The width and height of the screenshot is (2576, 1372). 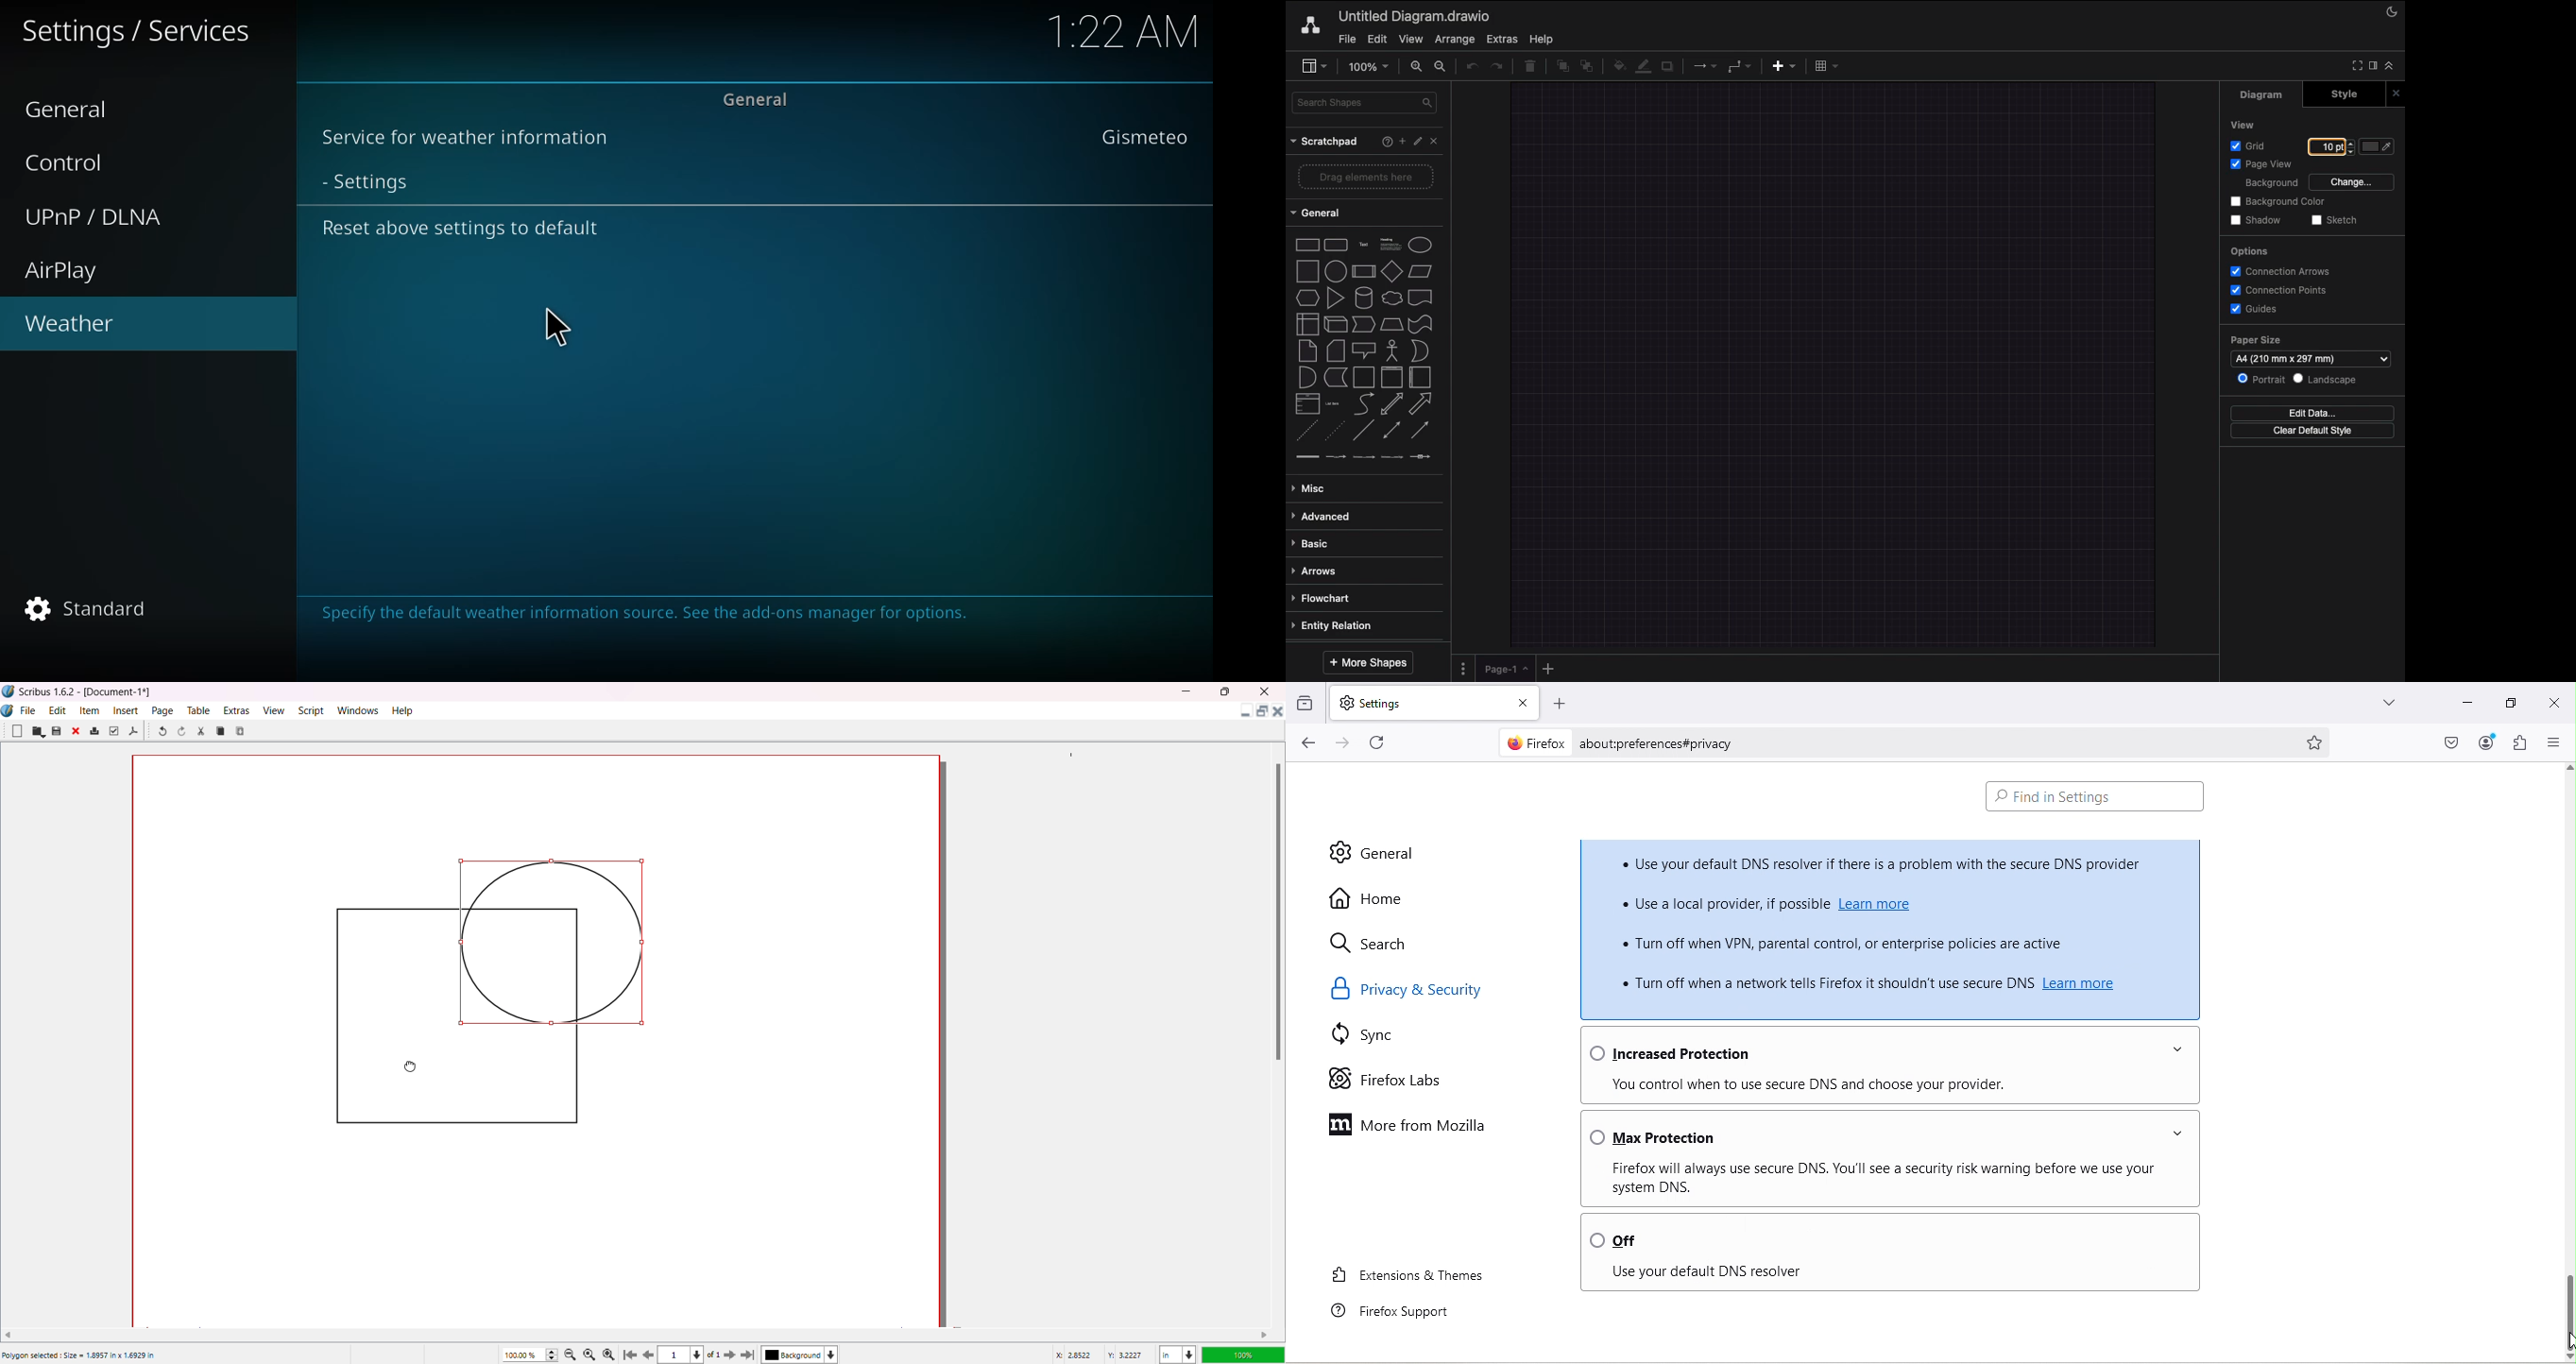 What do you see at coordinates (1318, 571) in the screenshot?
I see `Arrows` at bounding box center [1318, 571].